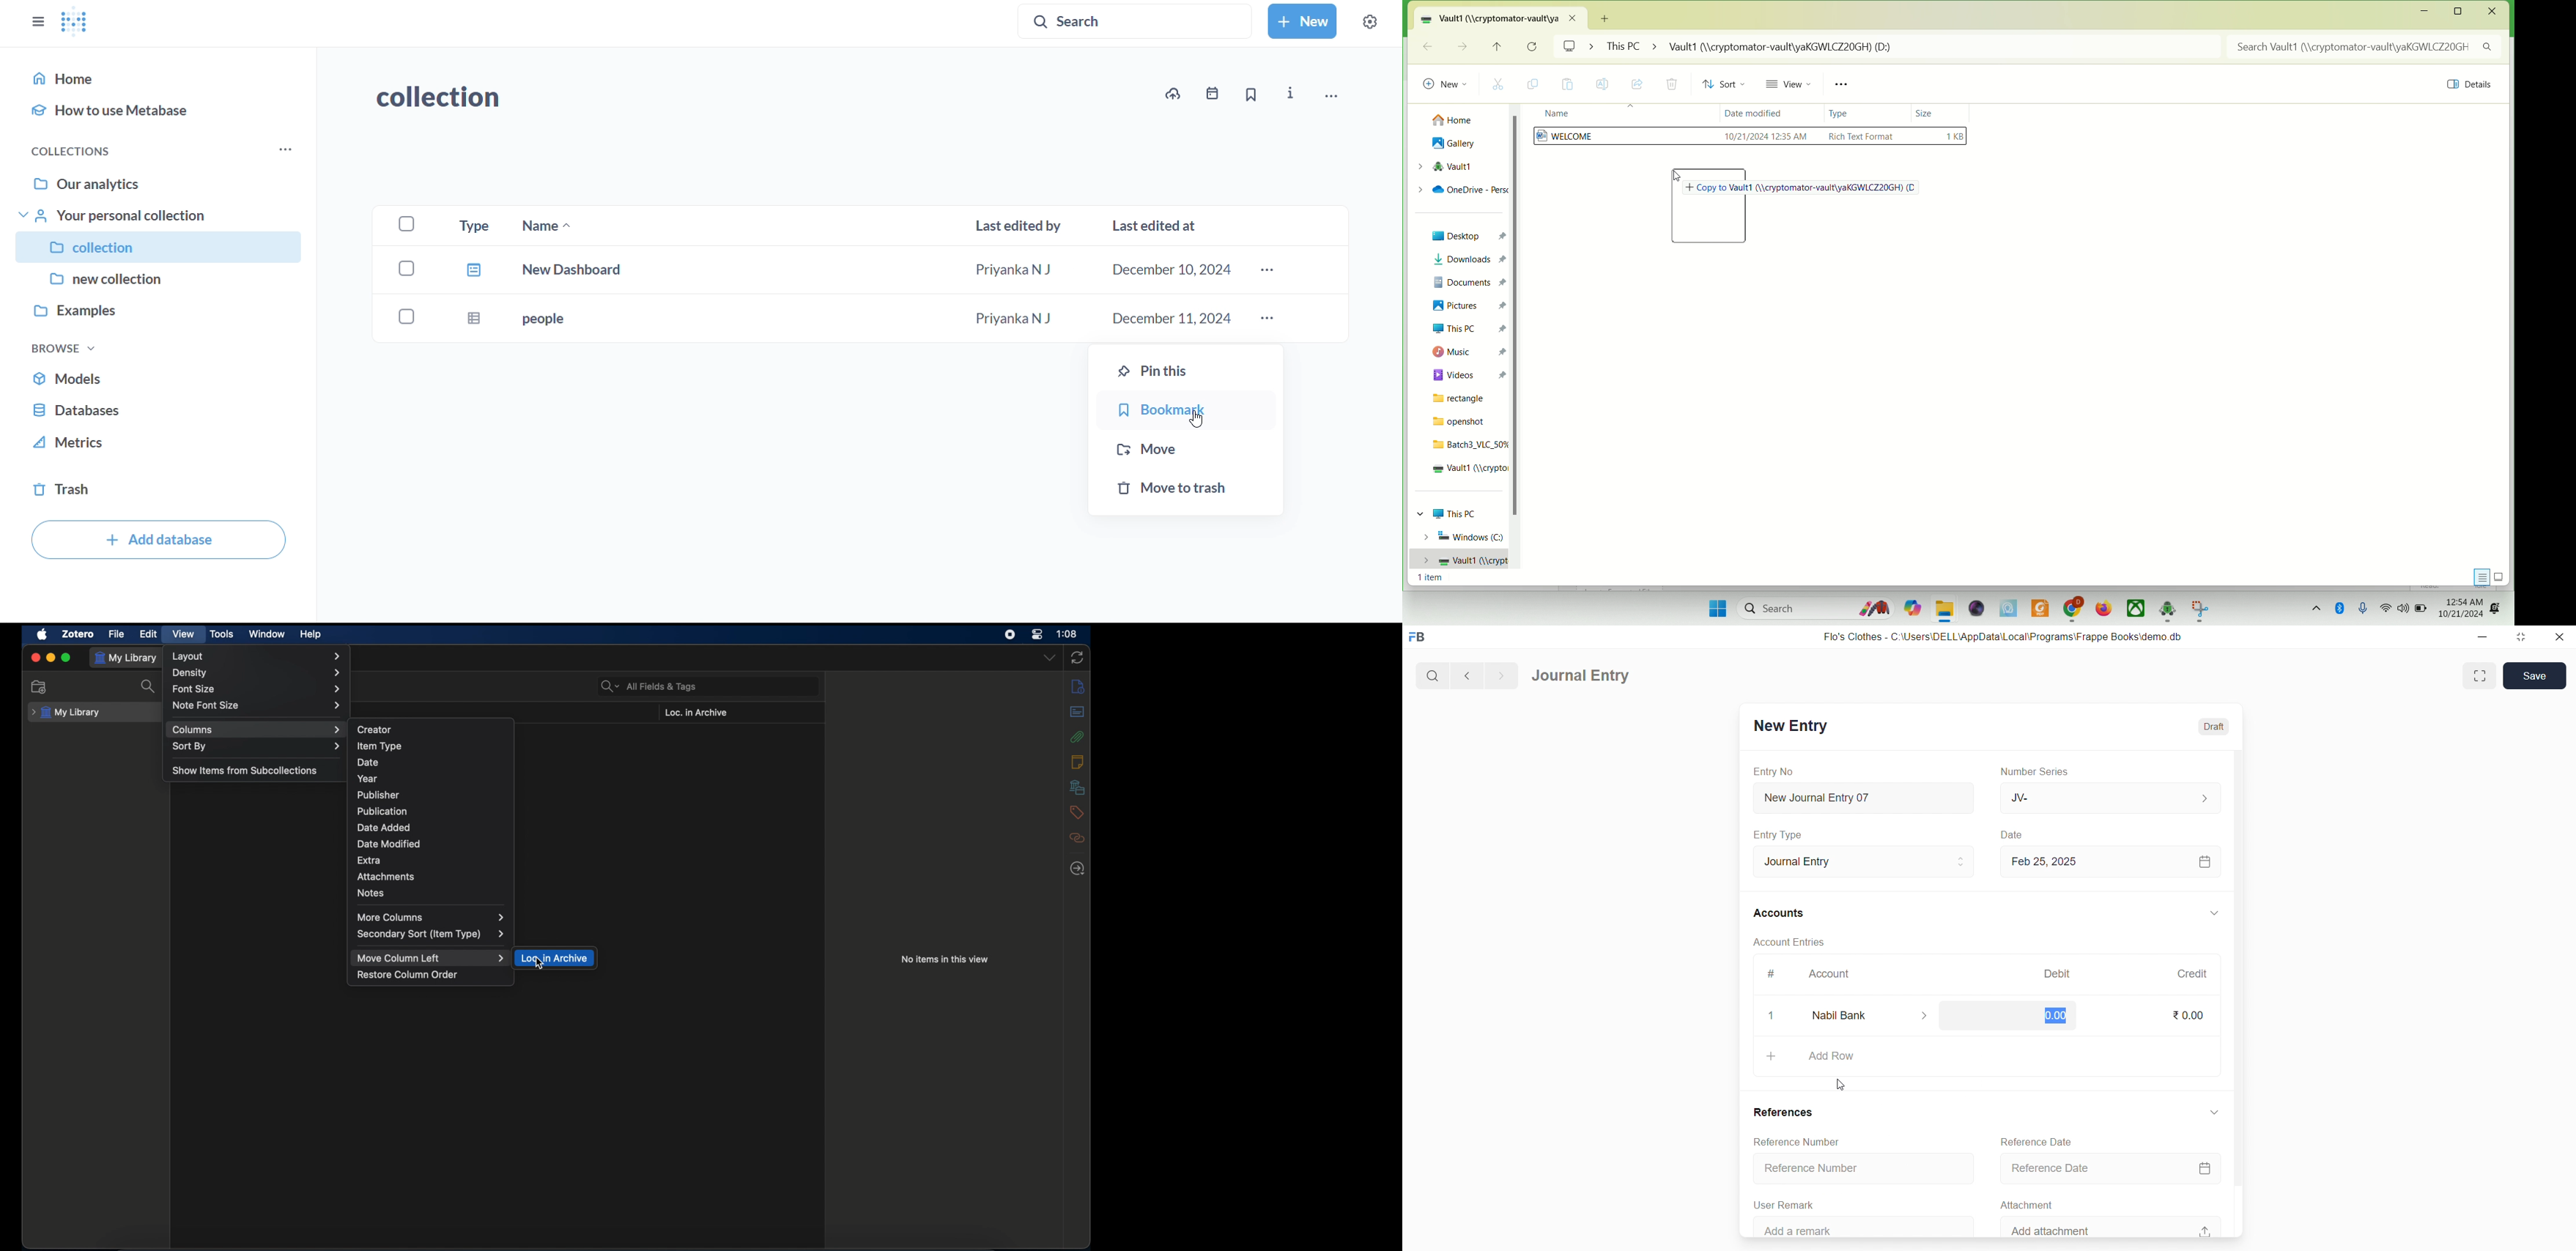 This screenshot has height=1260, width=2576. What do you see at coordinates (1787, 1112) in the screenshot?
I see `References` at bounding box center [1787, 1112].